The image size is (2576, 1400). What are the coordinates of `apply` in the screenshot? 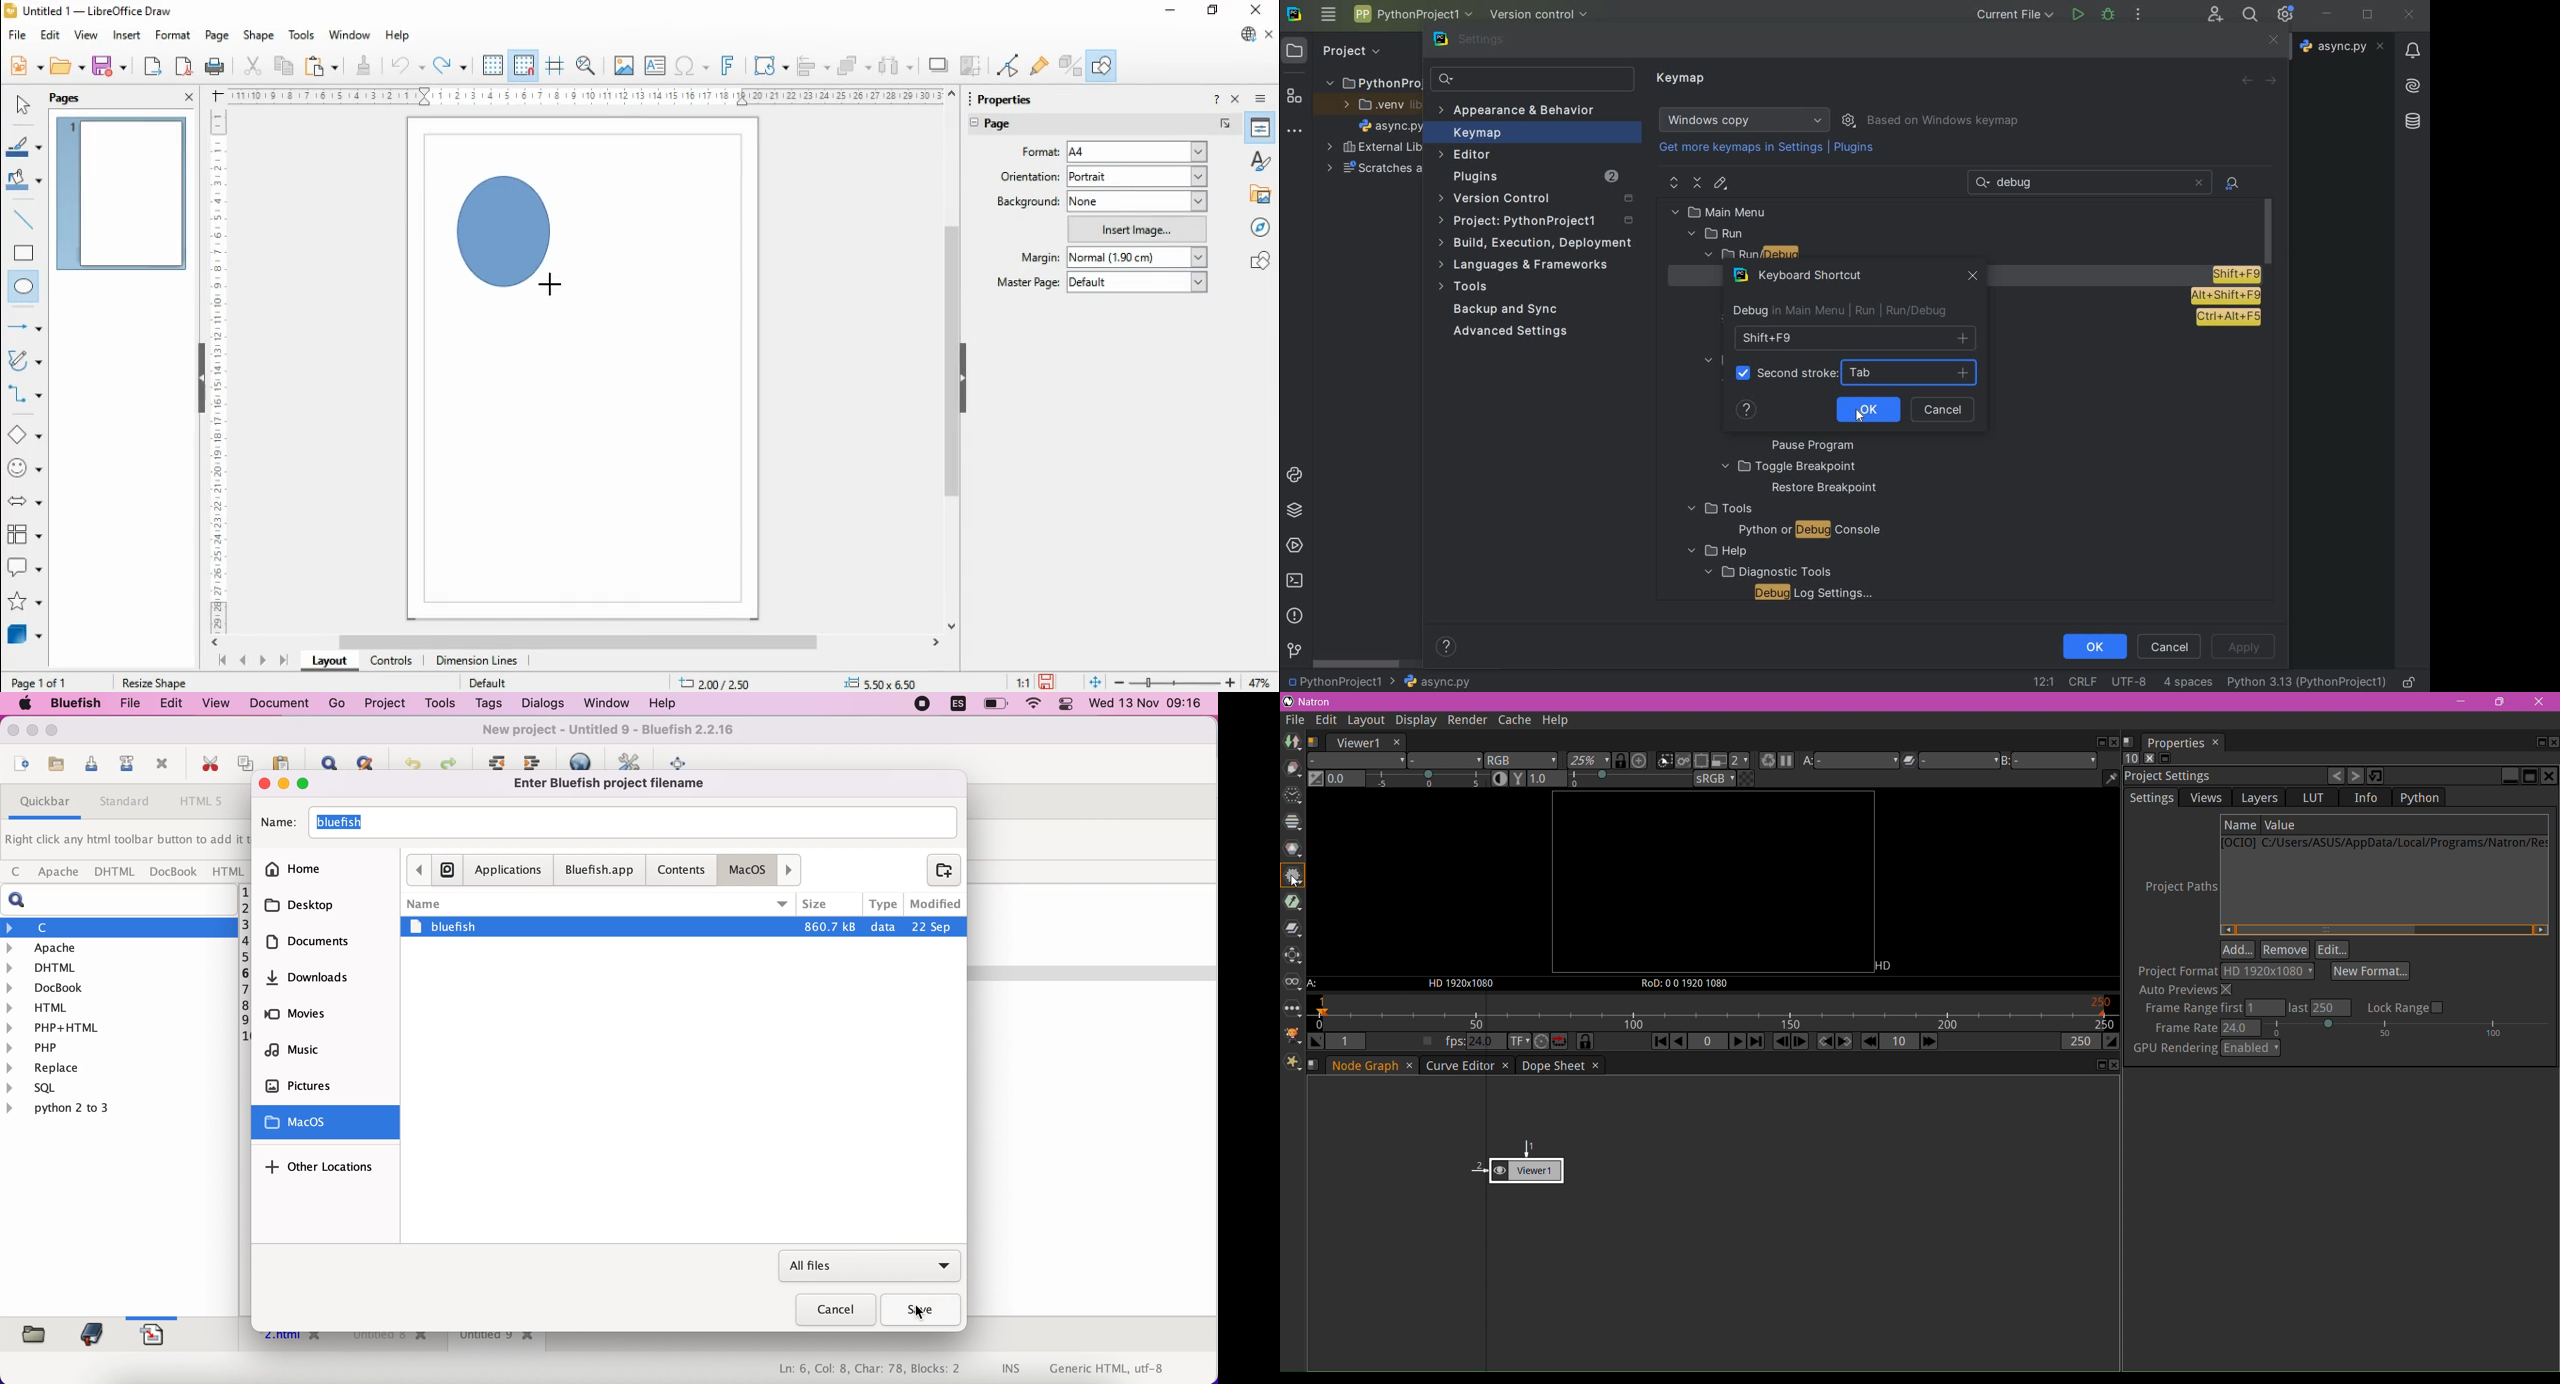 It's located at (2243, 647).